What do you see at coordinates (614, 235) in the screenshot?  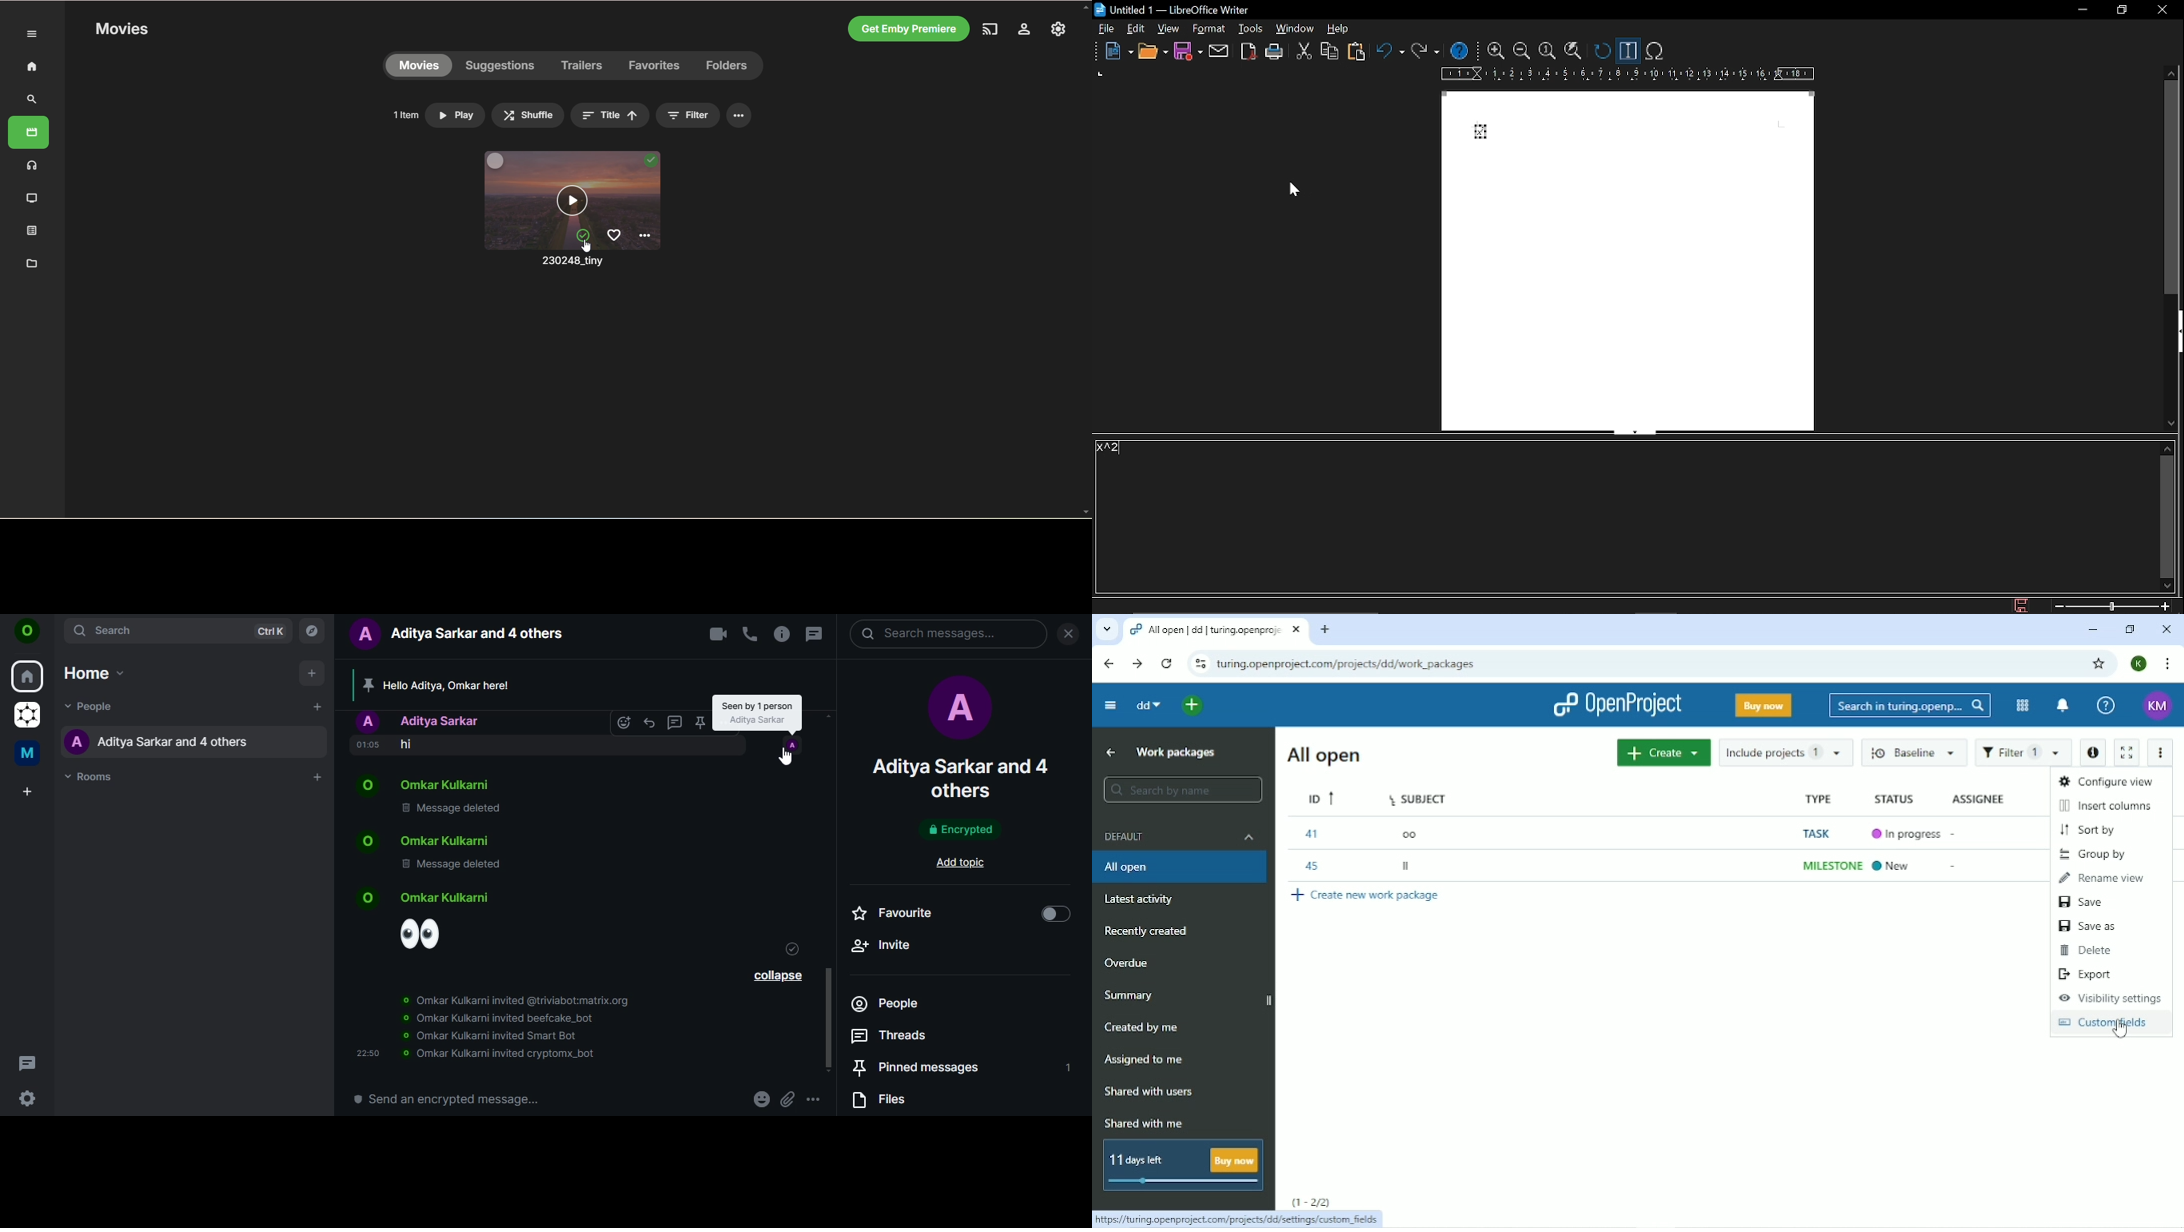 I see `favorites` at bounding box center [614, 235].